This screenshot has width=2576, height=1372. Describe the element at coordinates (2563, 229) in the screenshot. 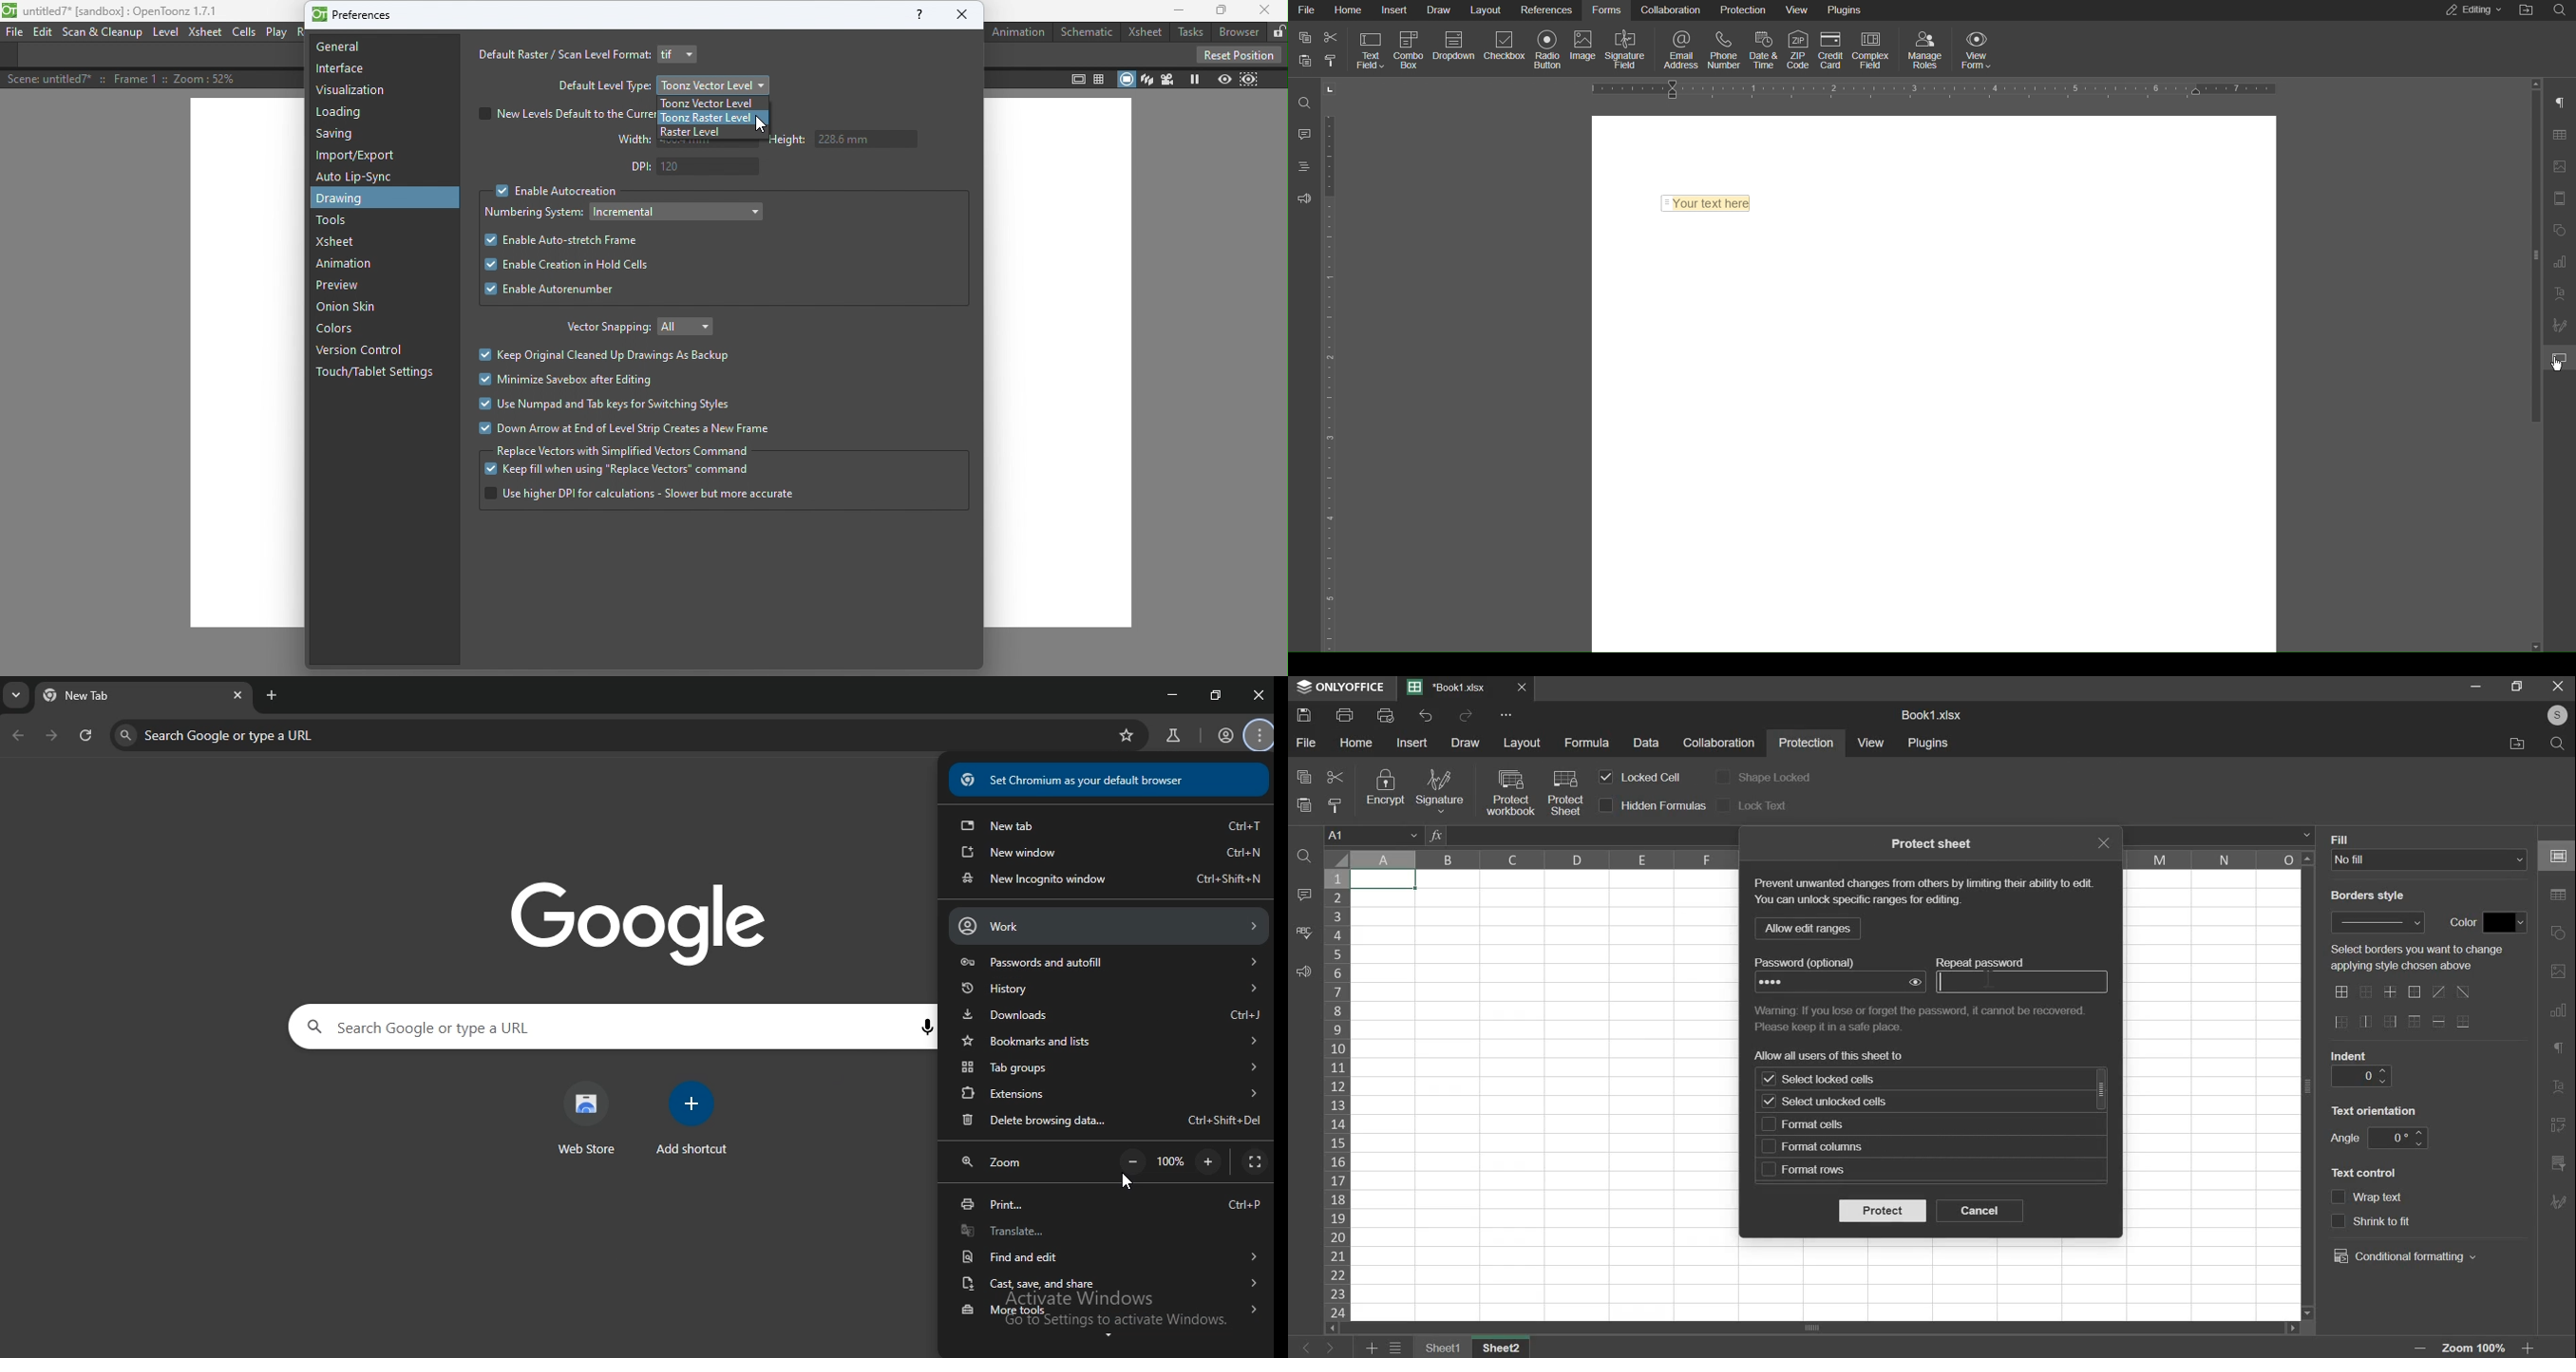

I see `Shape Settings` at that location.